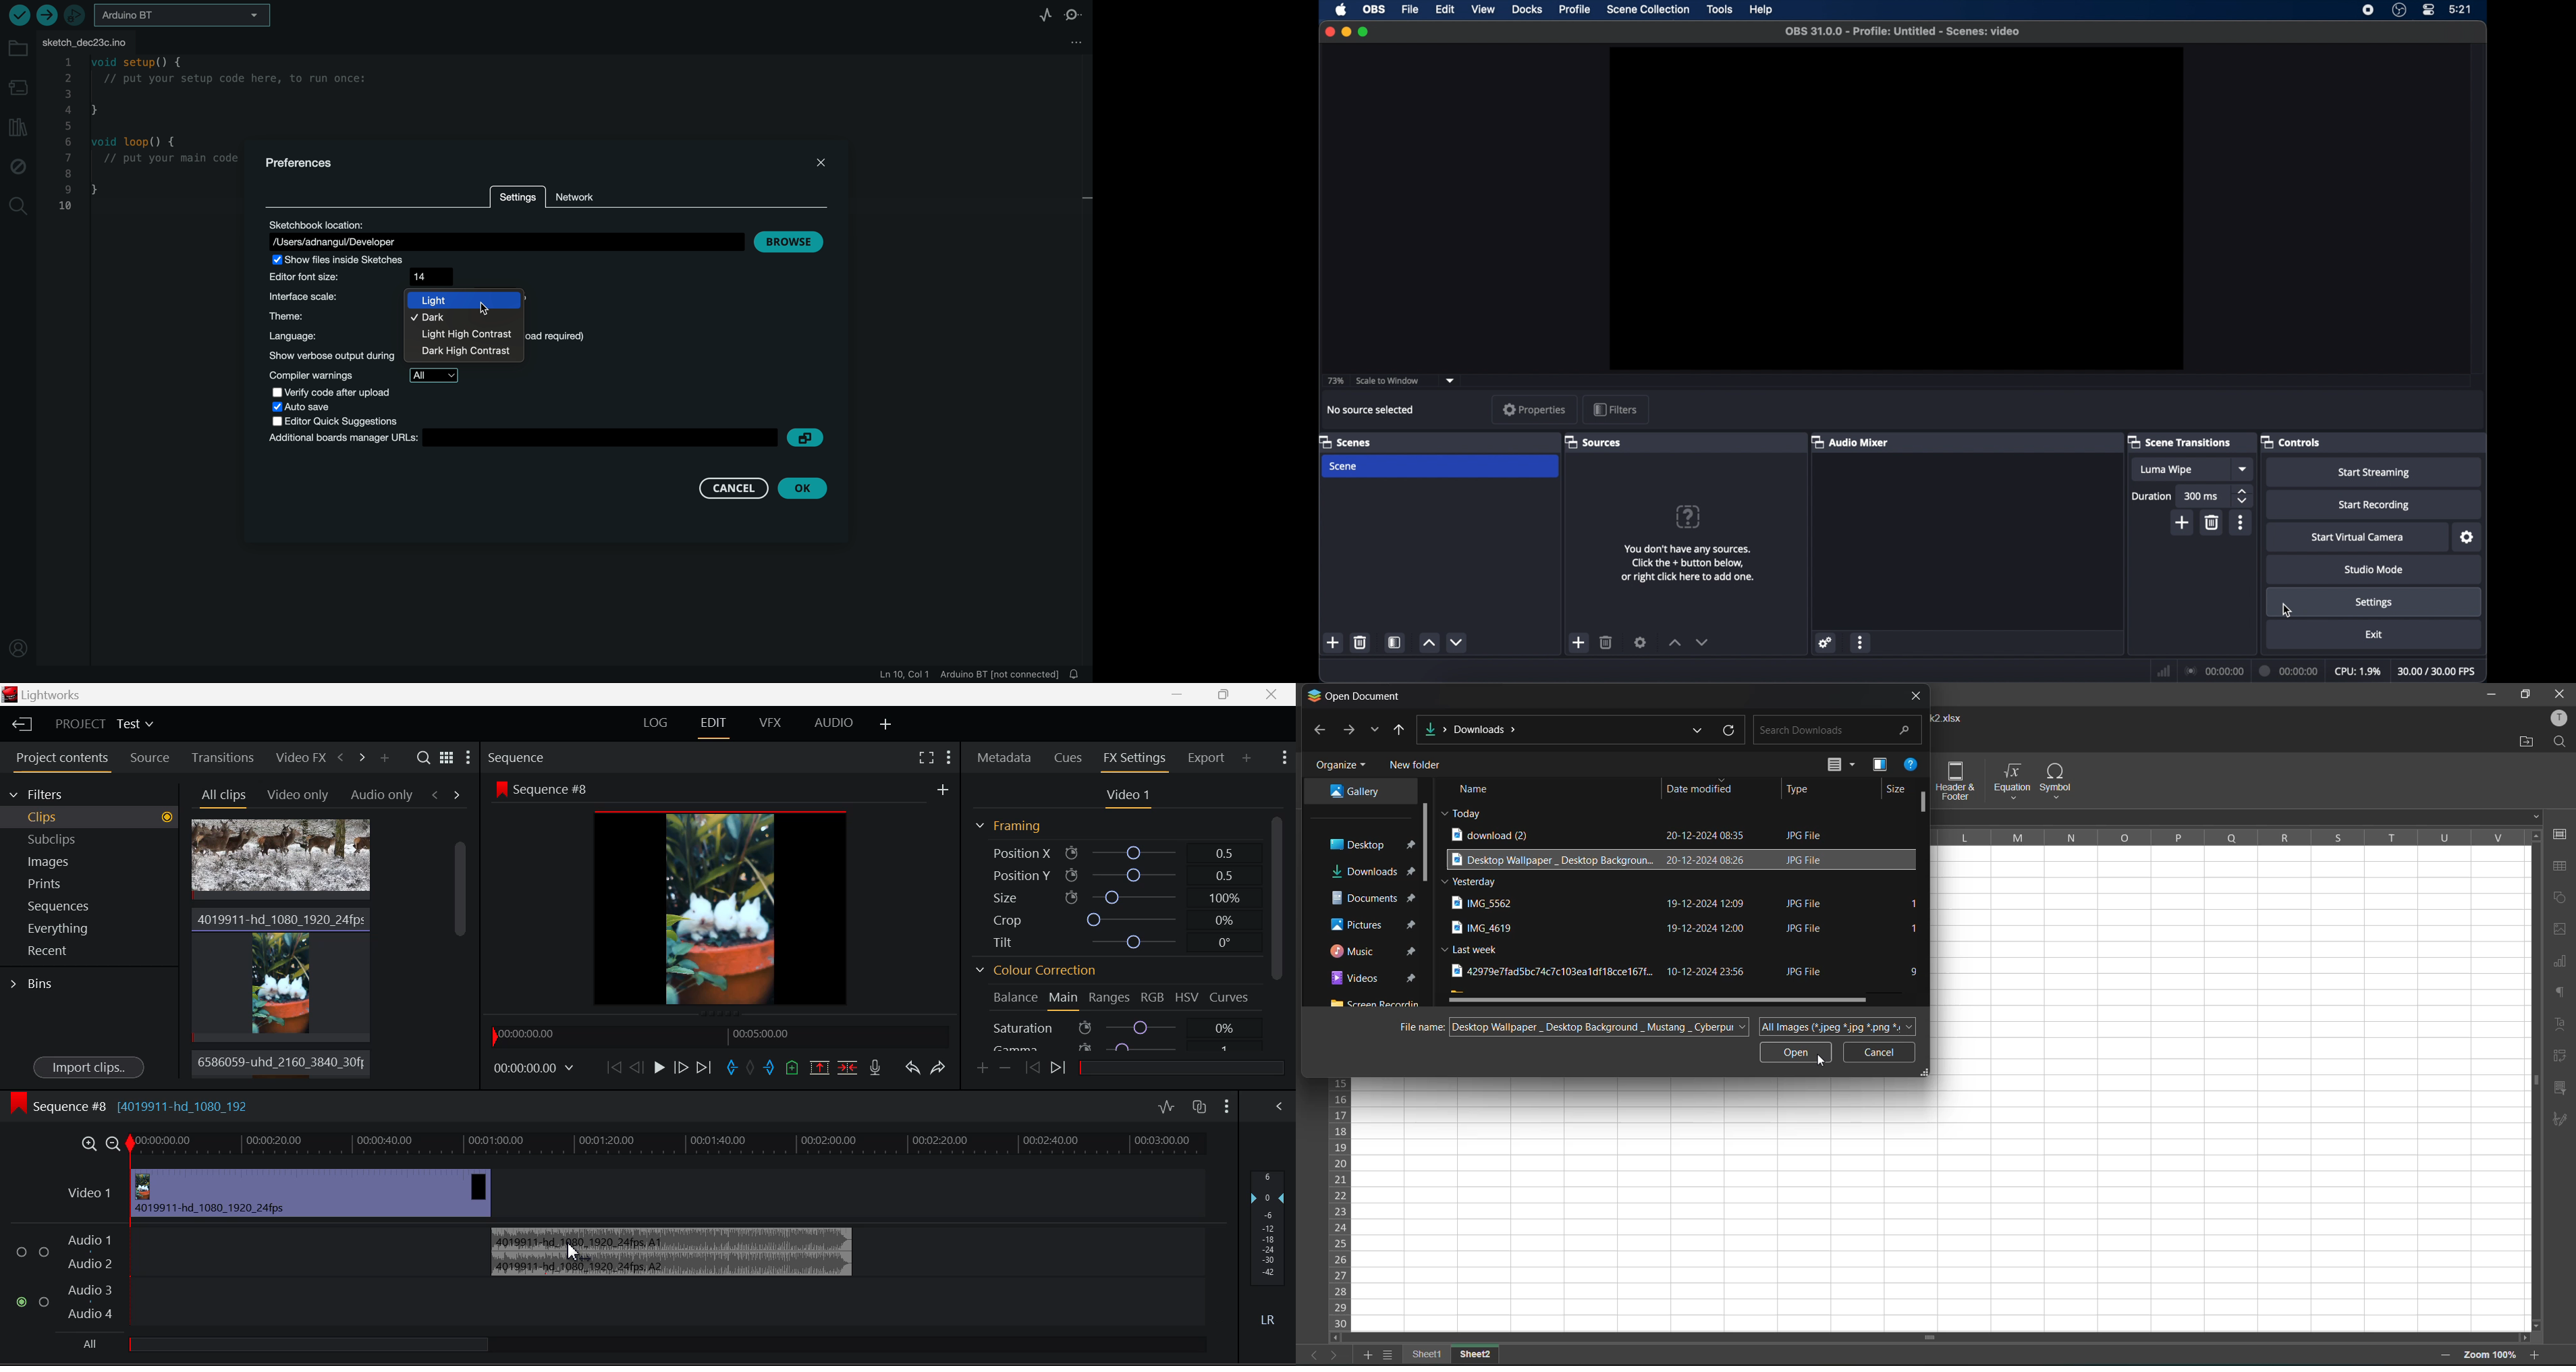 The height and width of the screenshot is (1372, 2576). What do you see at coordinates (1122, 851) in the screenshot?
I see `Position X` at bounding box center [1122, 851].